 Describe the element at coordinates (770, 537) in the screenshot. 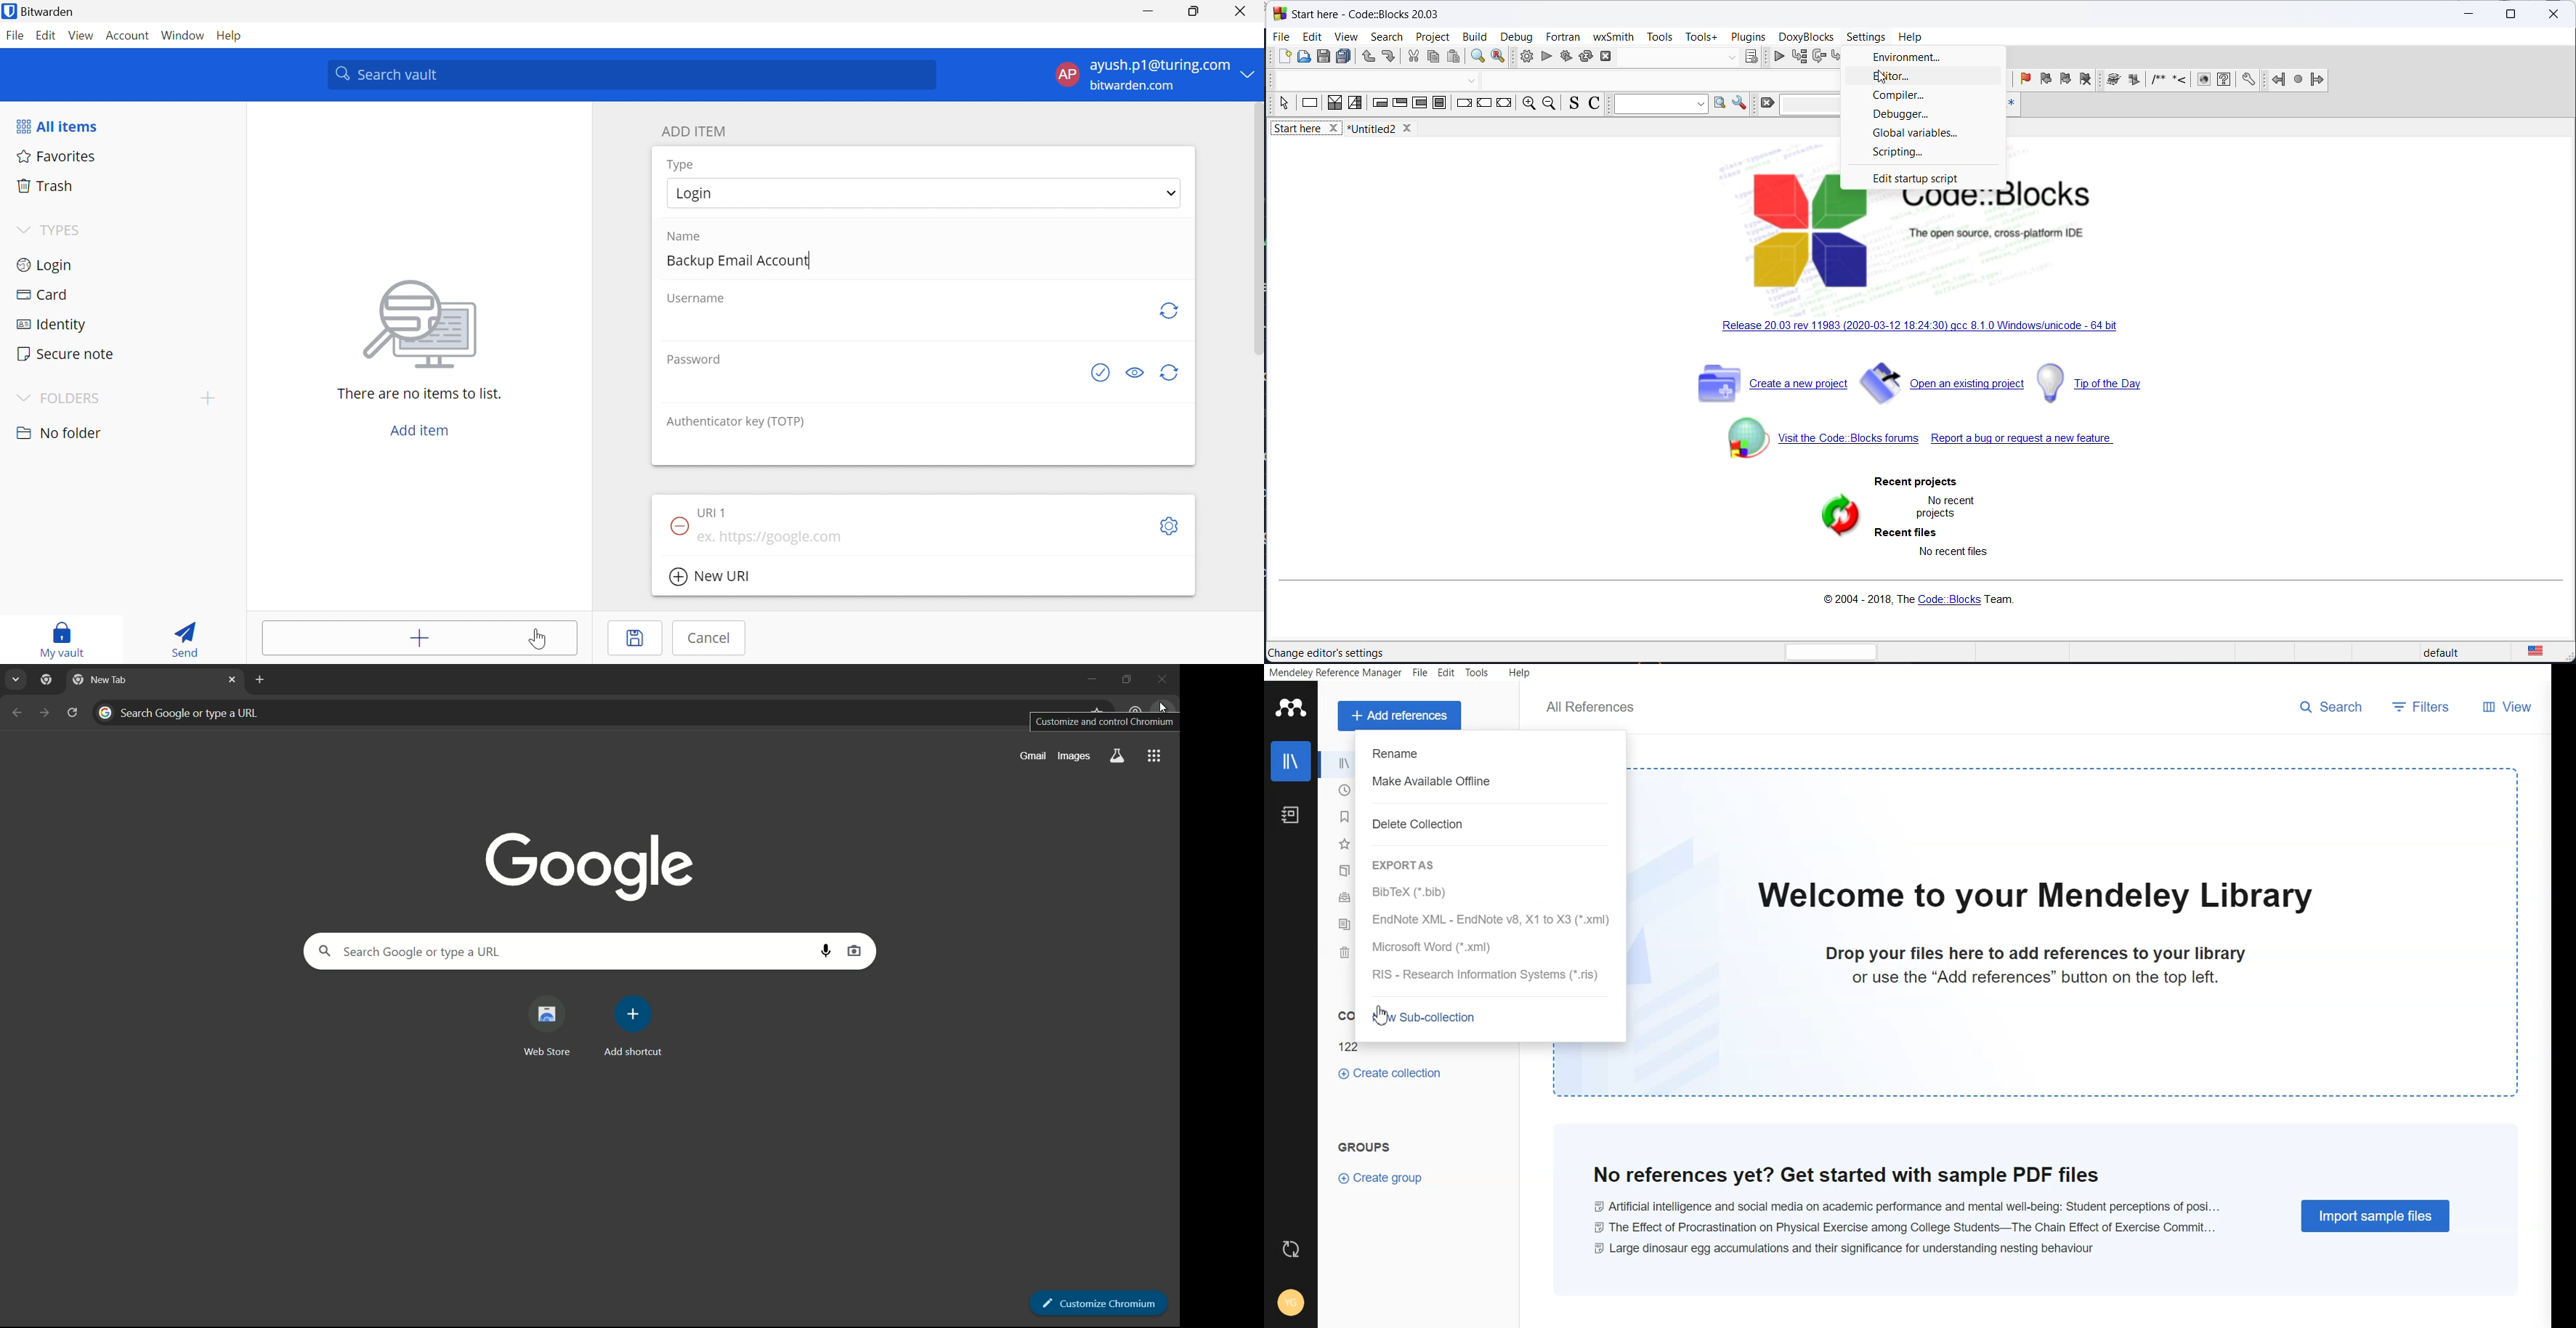

I see `ex. https://google.com` at that location.